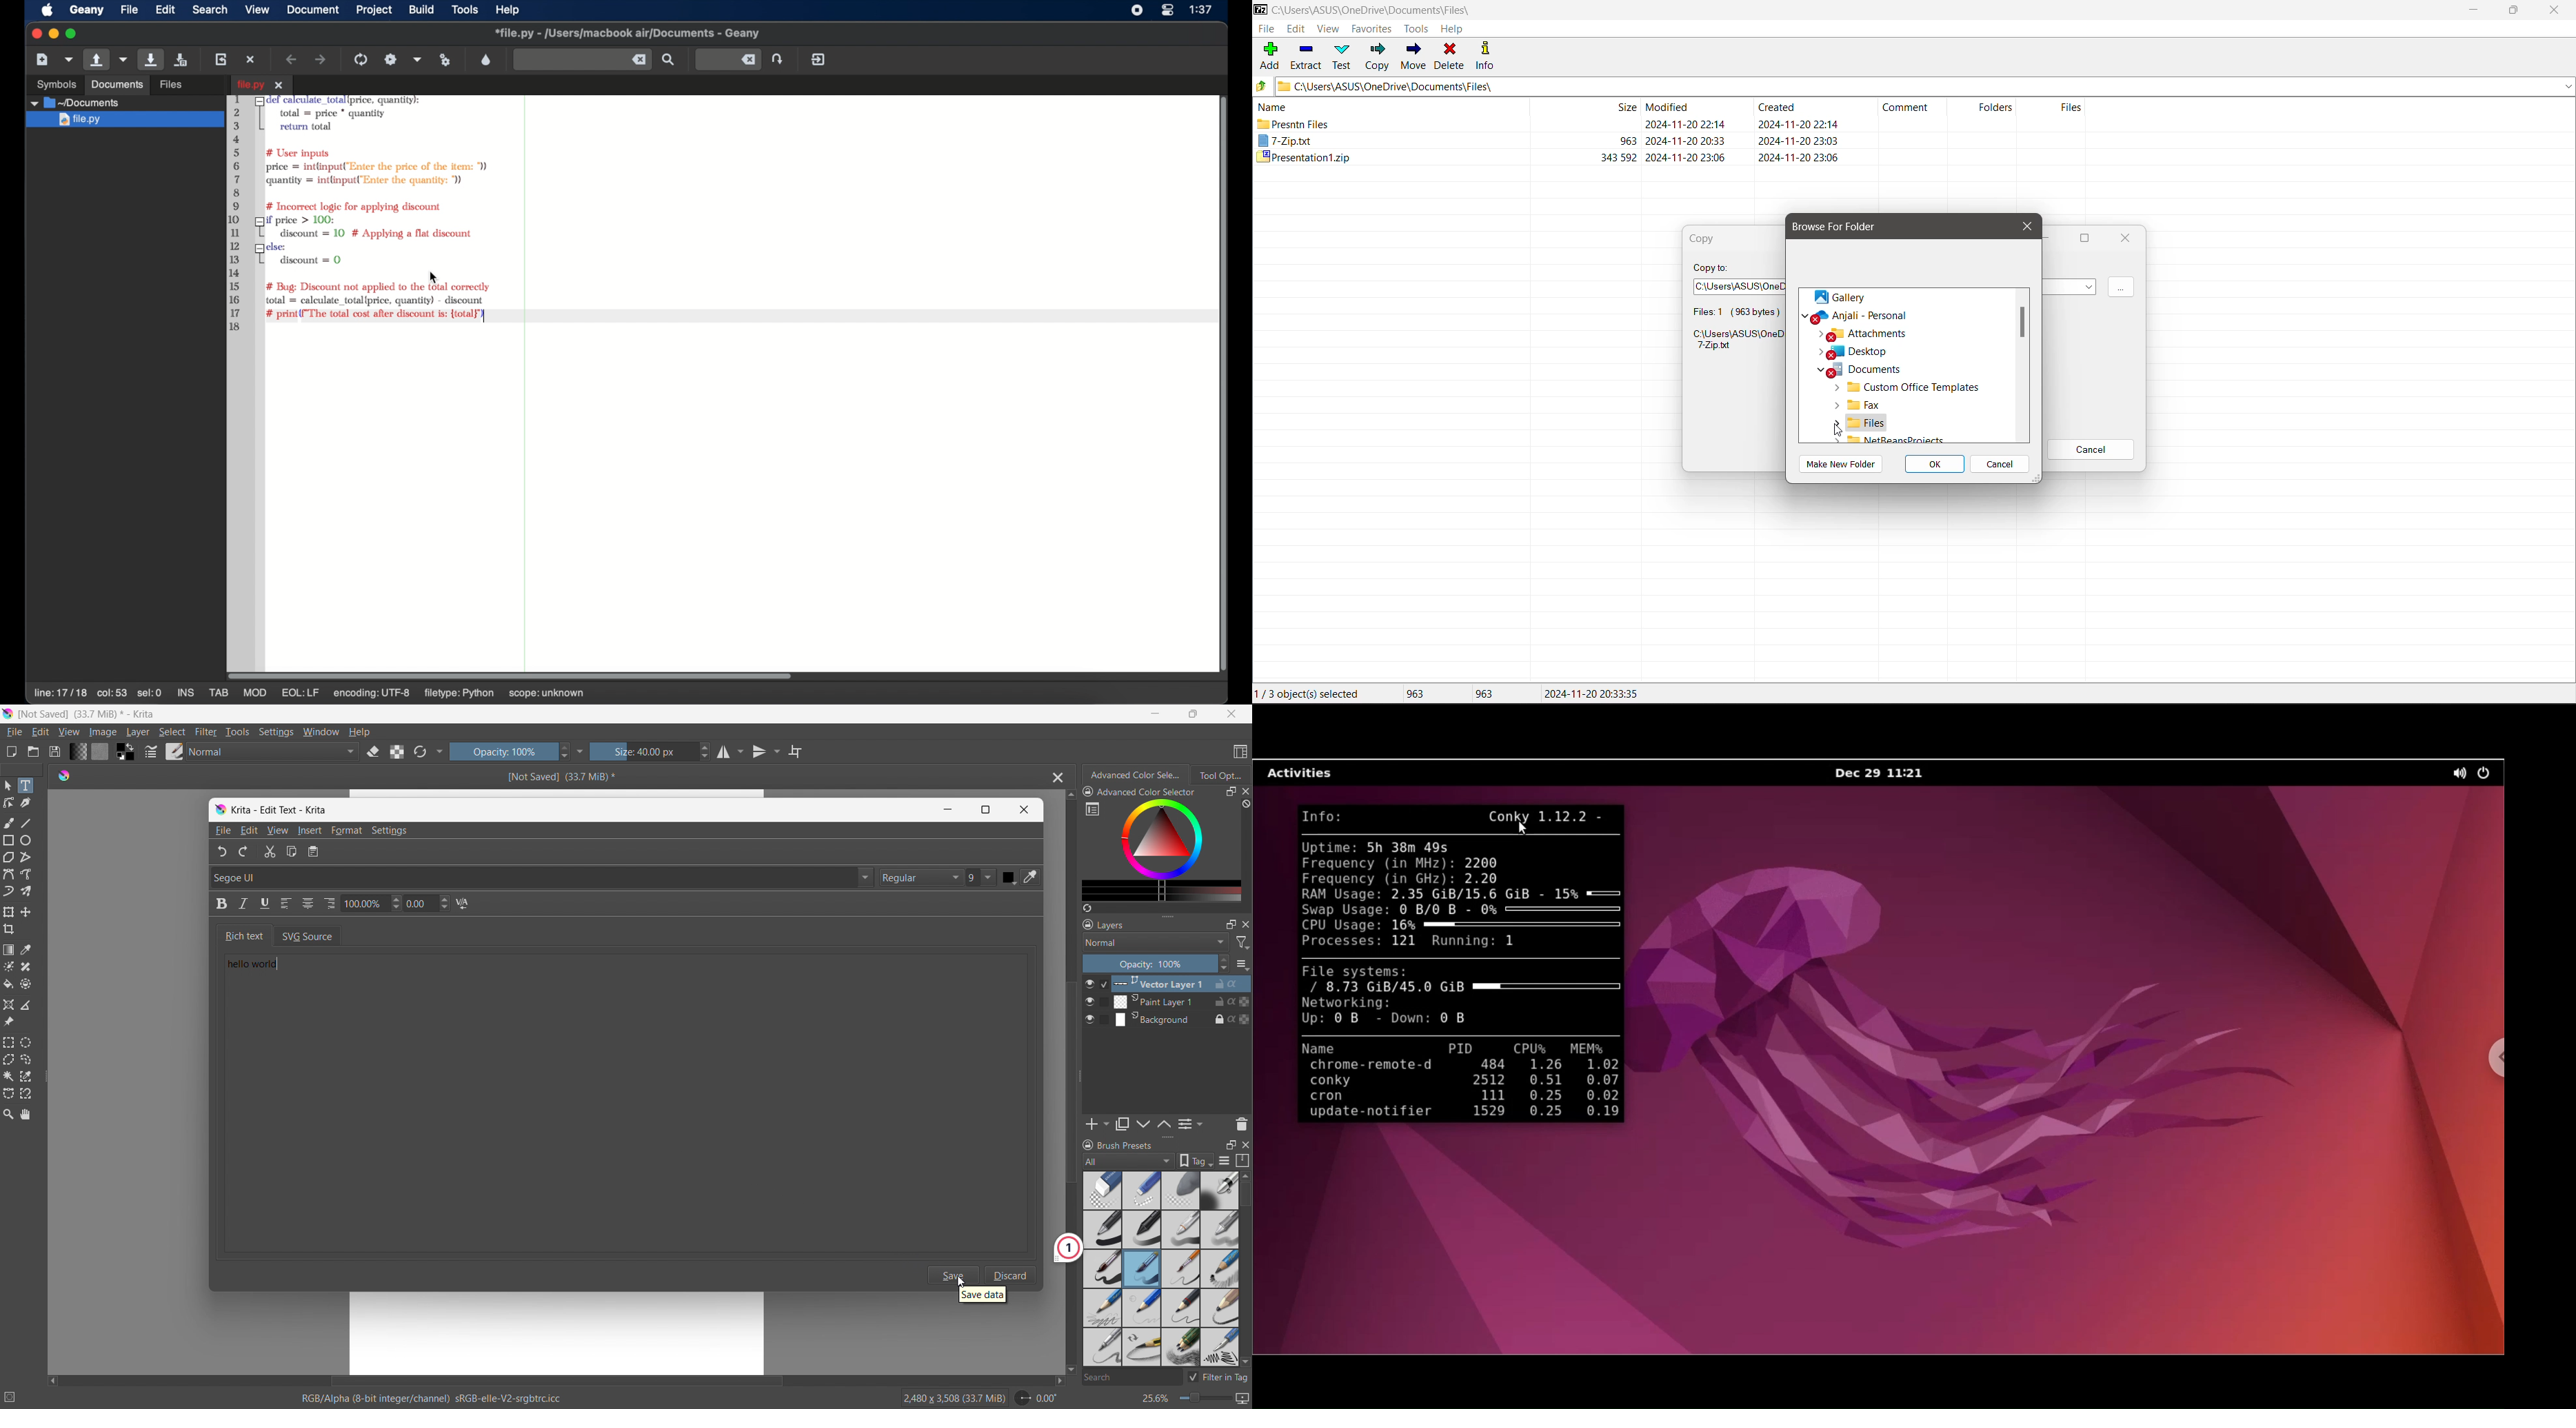 This screenshot has height=1428, width=2576. What do you see at coordinates (1175, 983) in the screenshot?
I see `Vector Layer 1` at bounding box center [1175, 983].